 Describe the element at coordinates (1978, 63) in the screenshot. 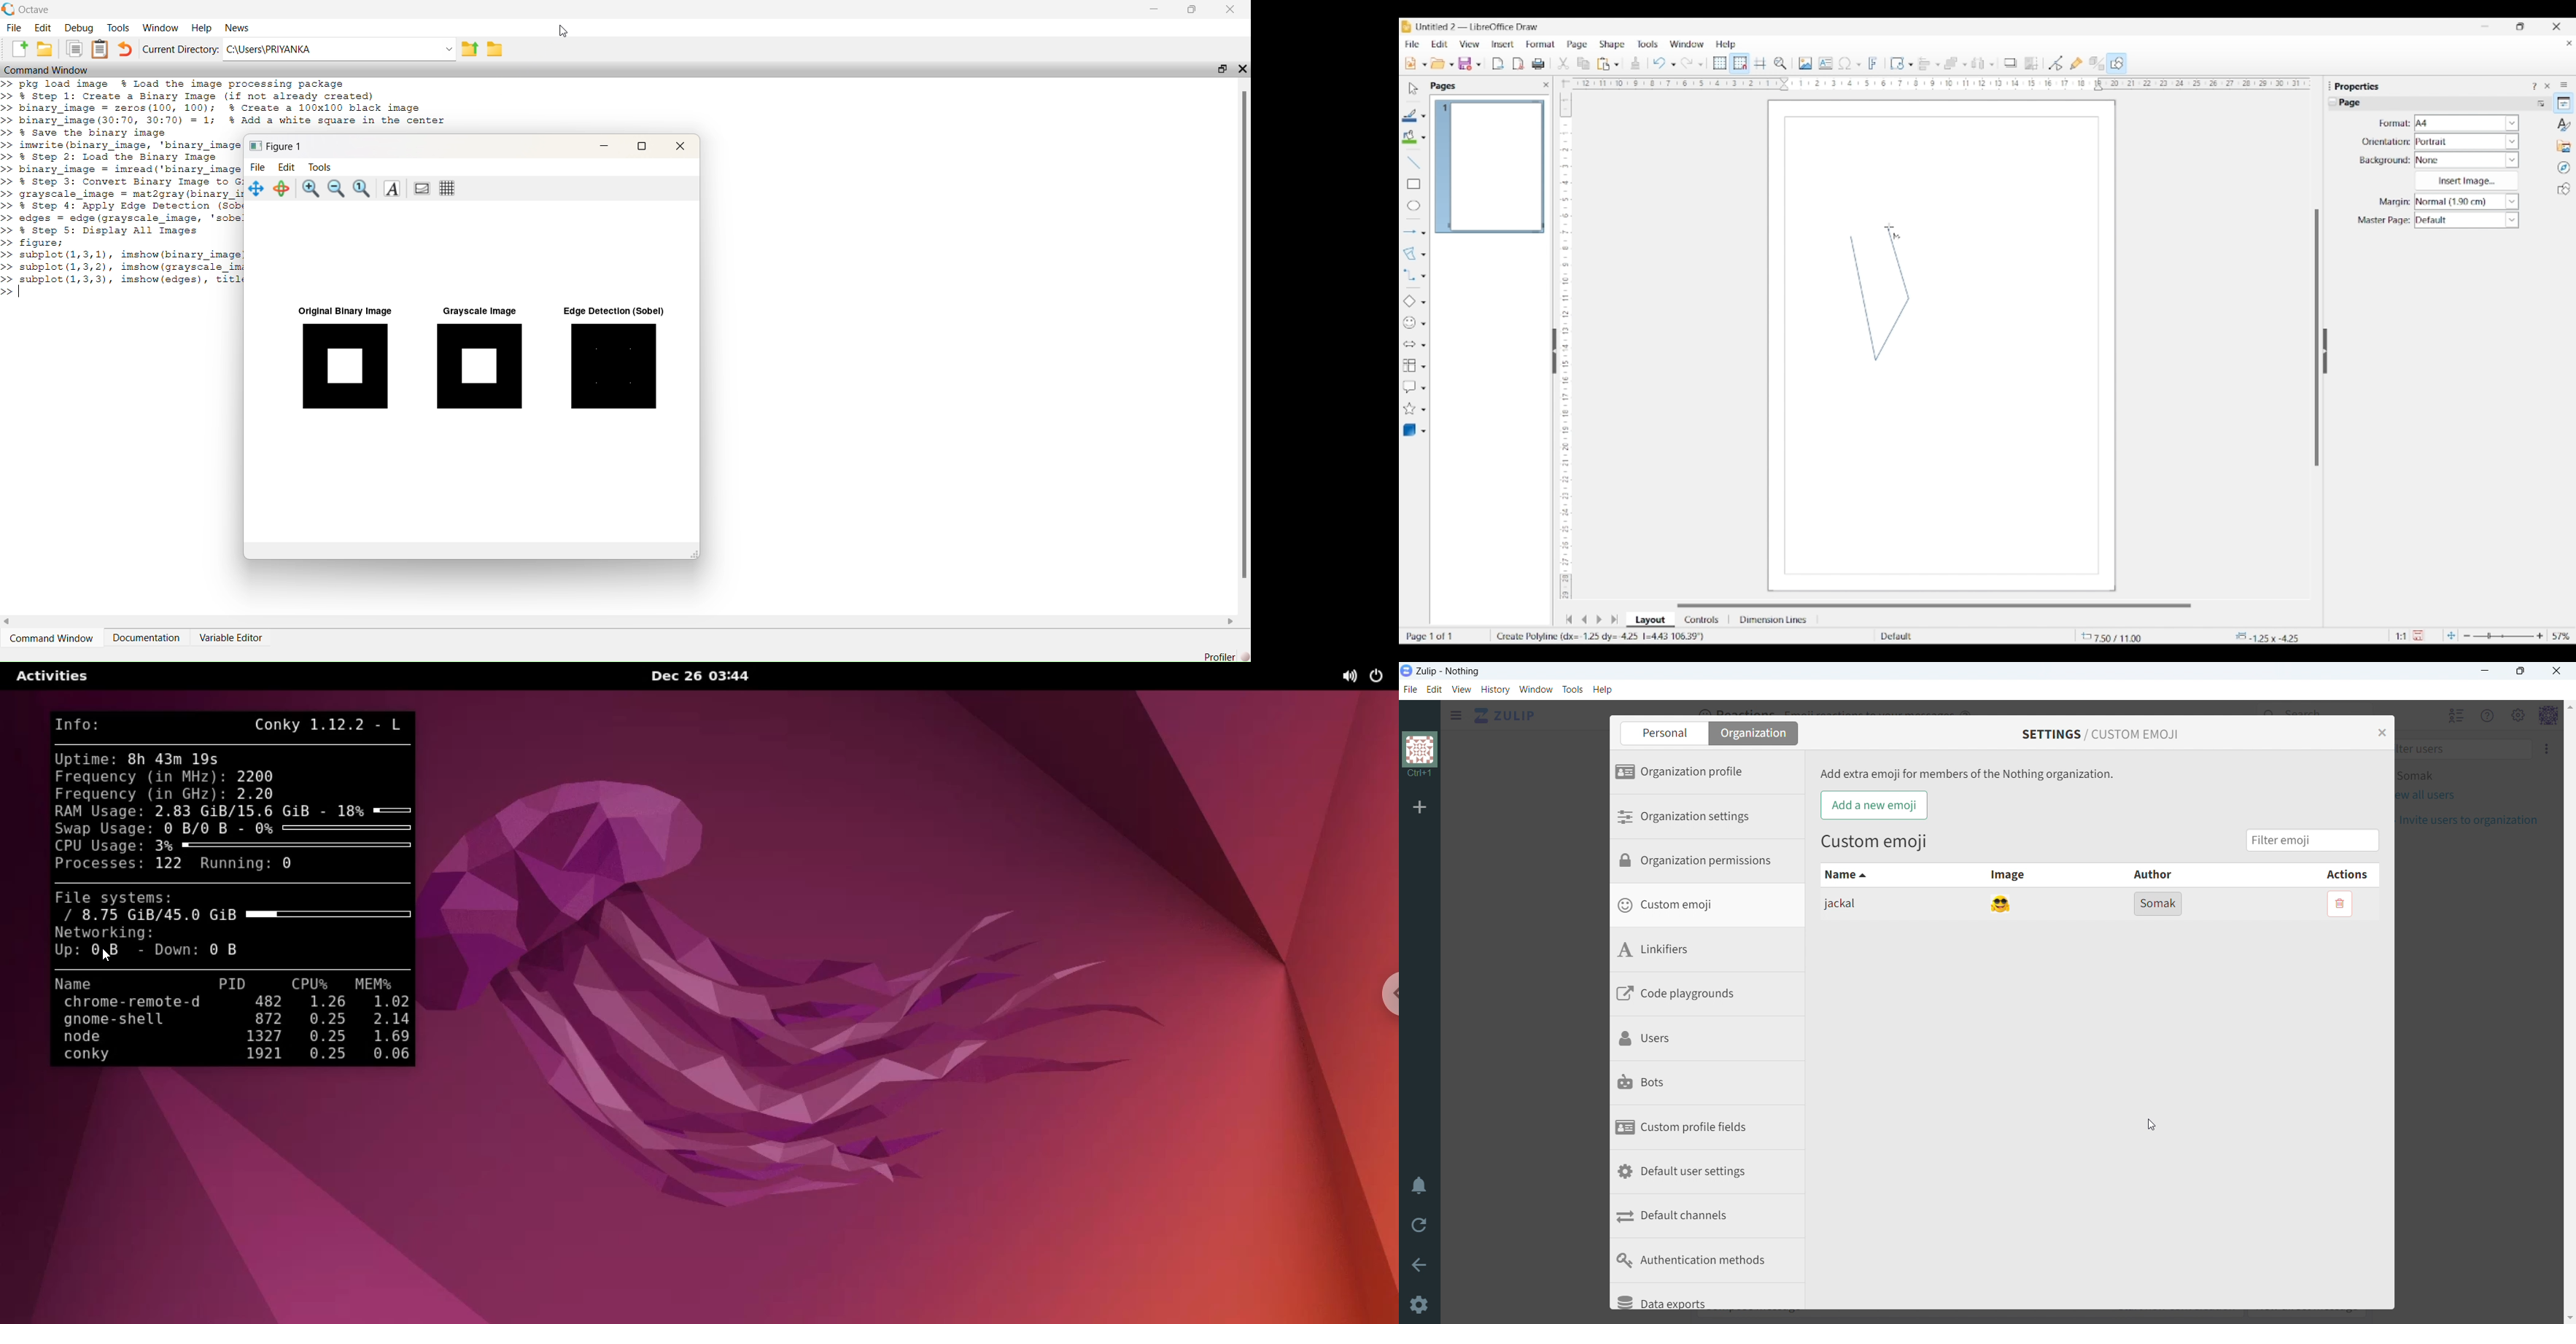

I see `Chosen select object to distribute` at that location.